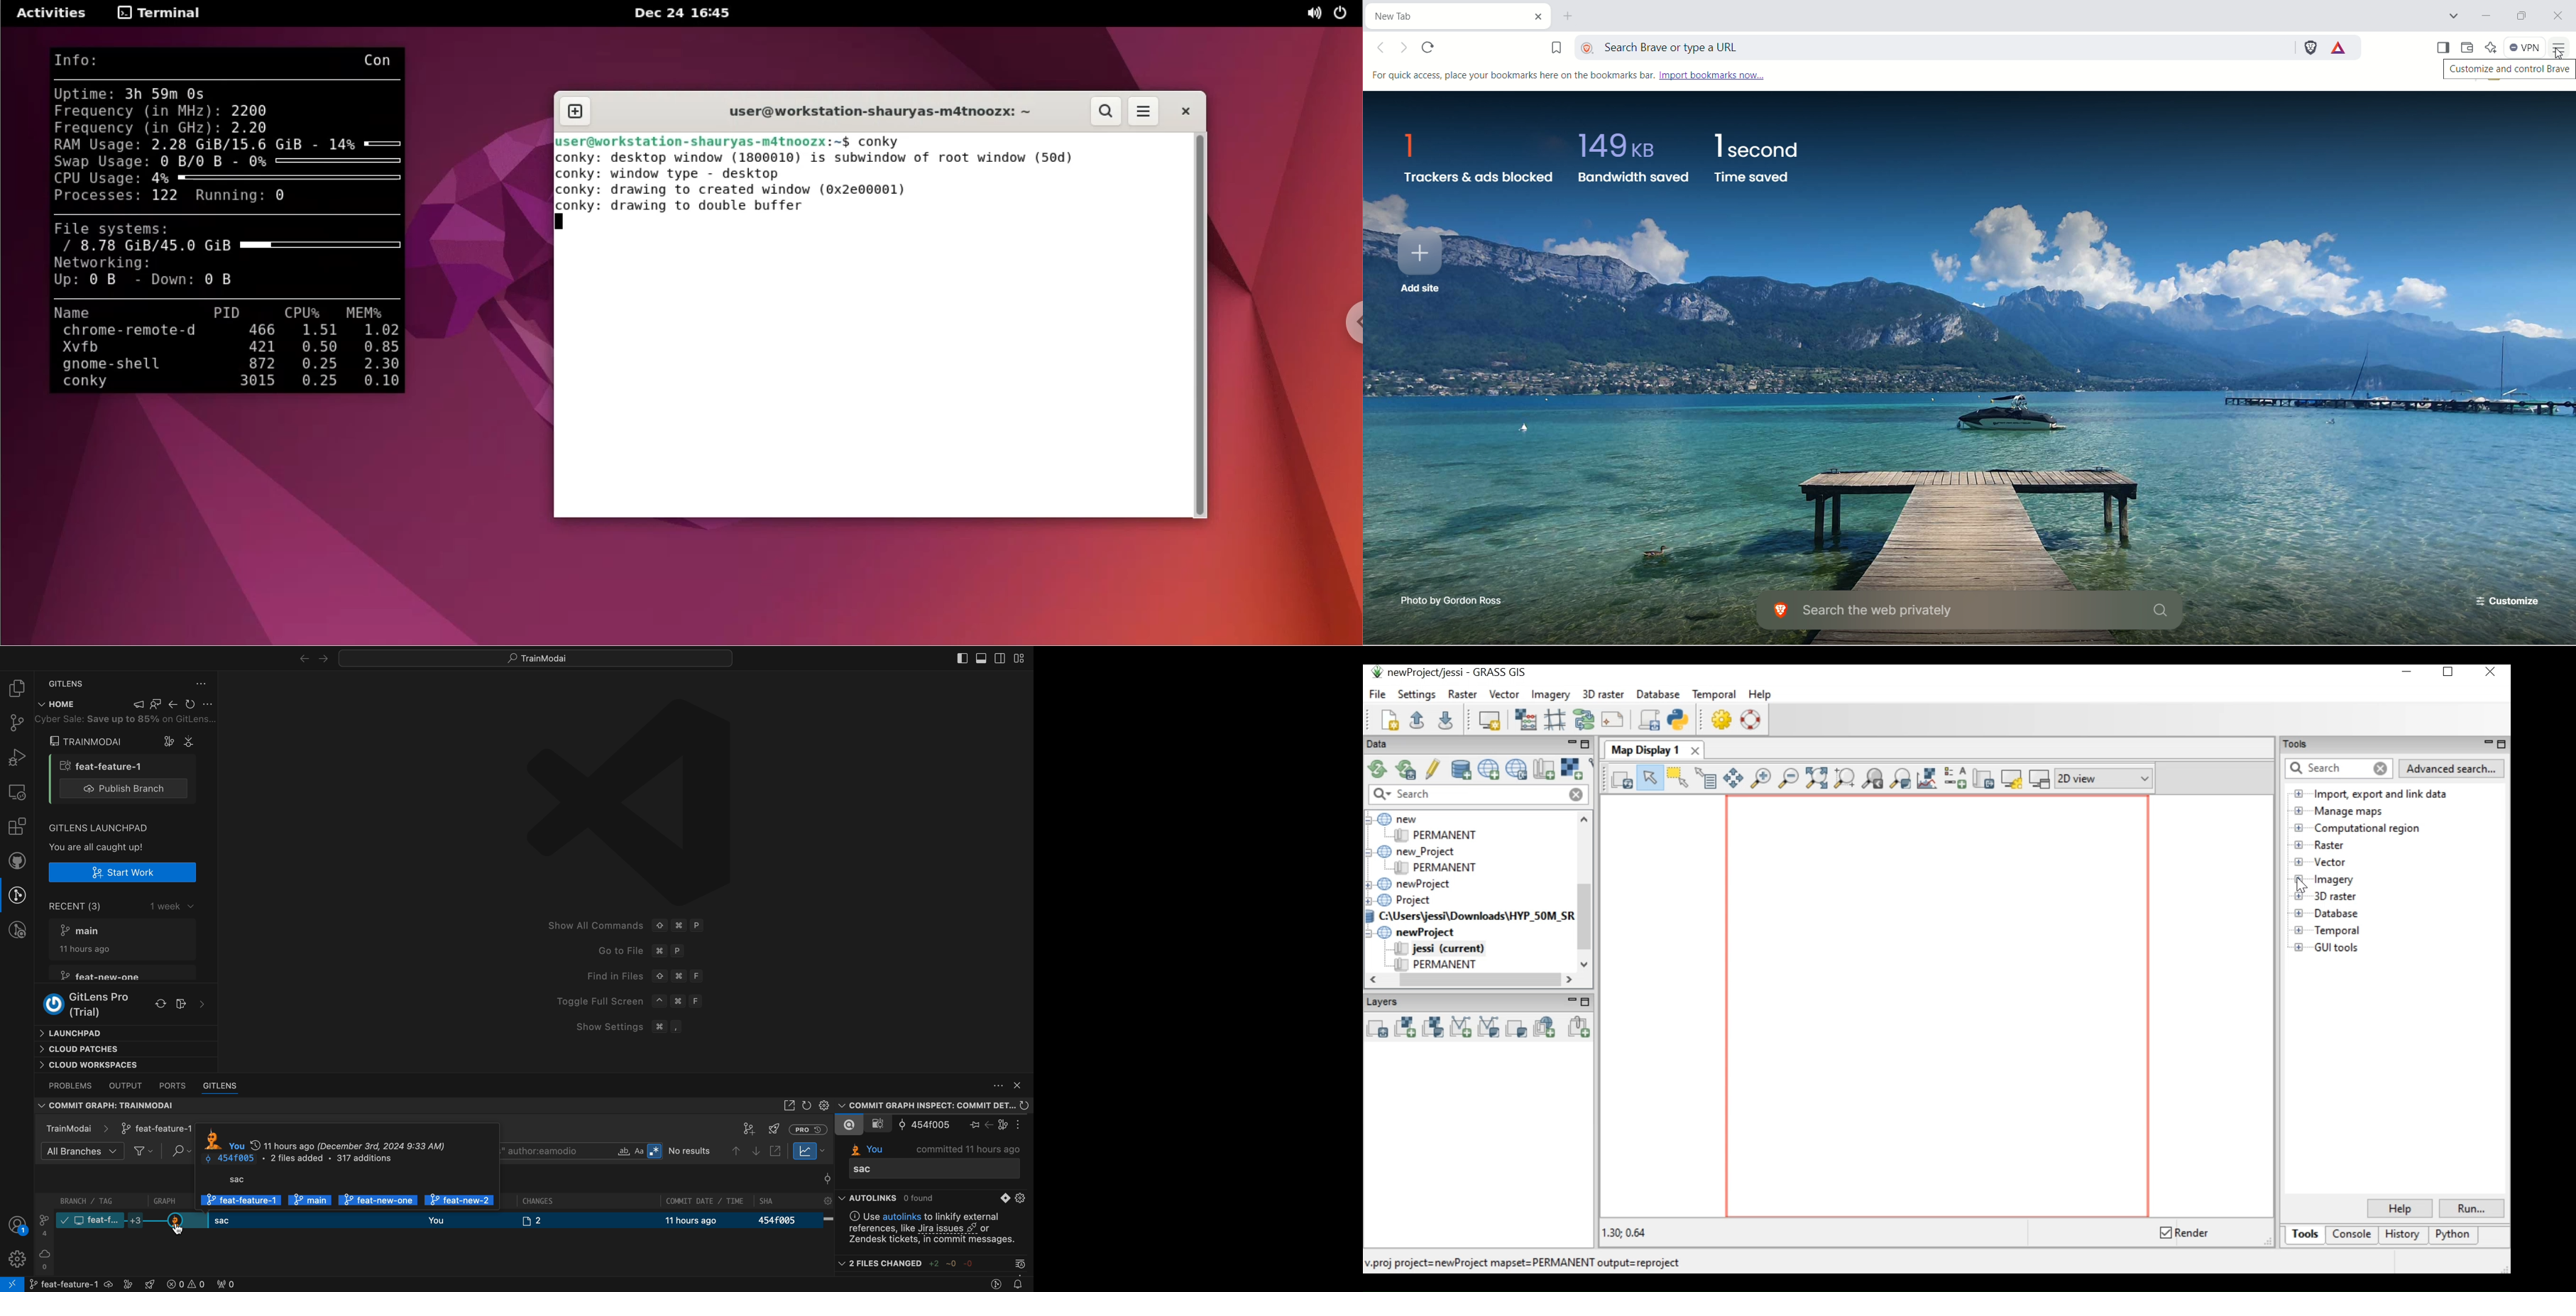  Describe the element at coordinates (1654, 749) in the screenshot. I see `Map Display` at that location.